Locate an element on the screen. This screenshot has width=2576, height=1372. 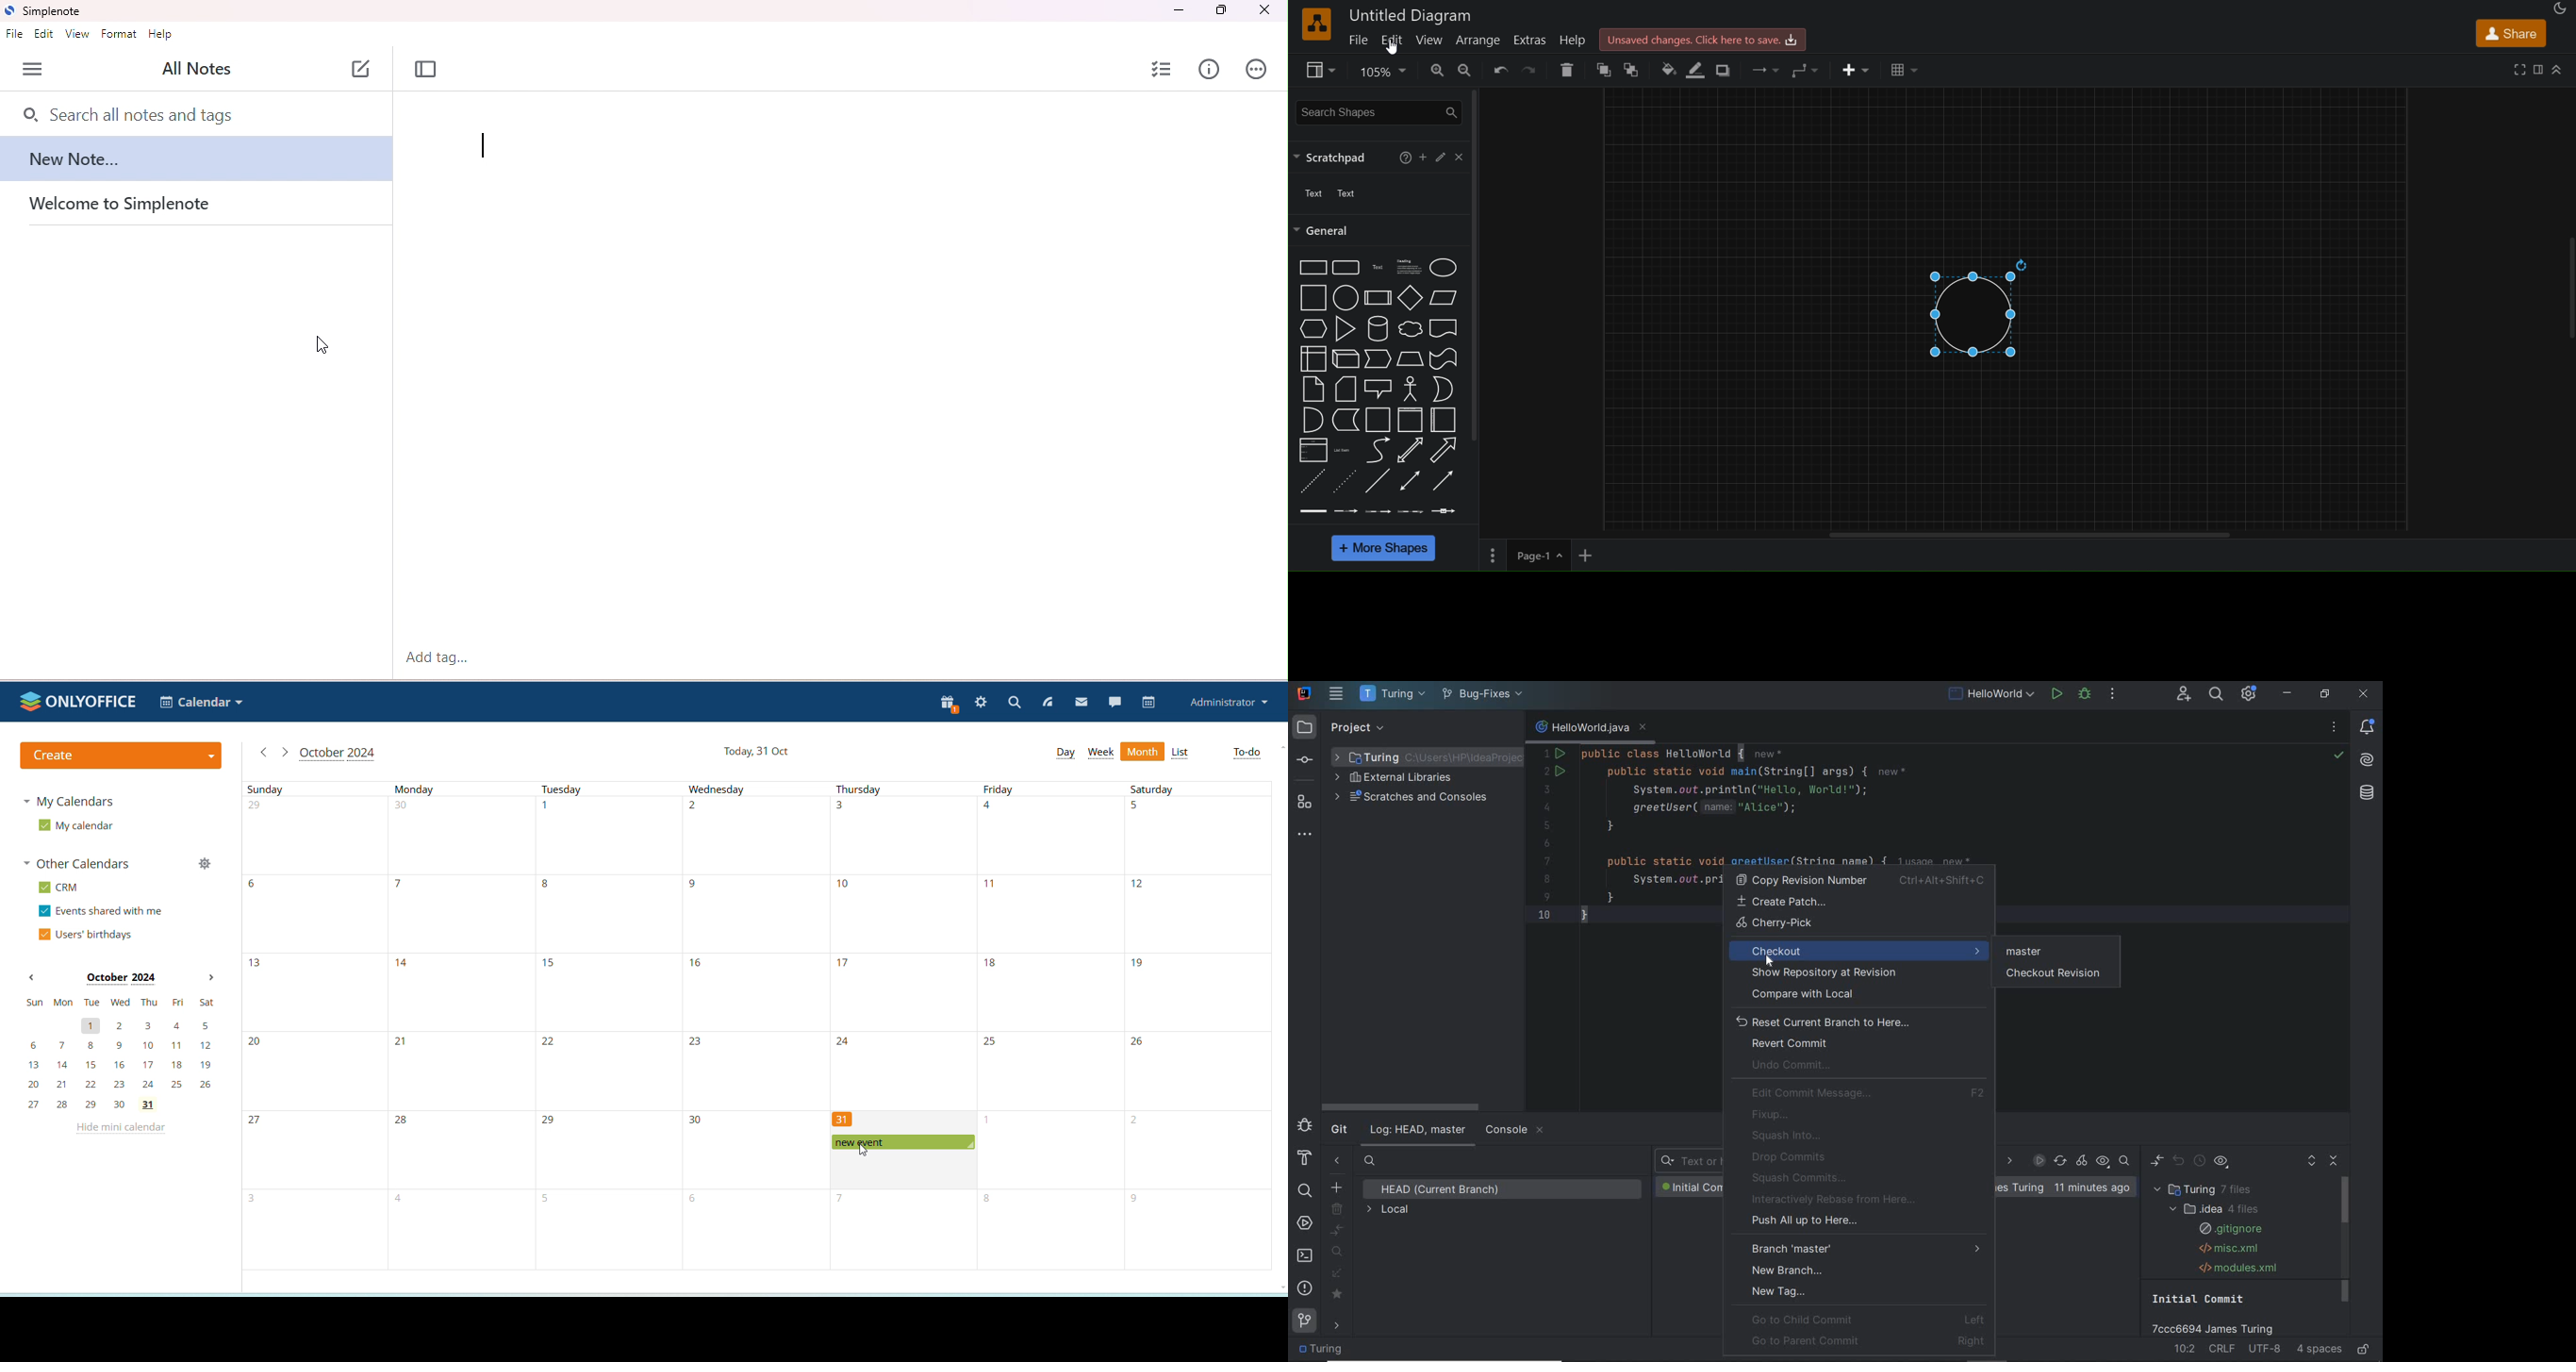
general is located at coordinates (1324, 230).